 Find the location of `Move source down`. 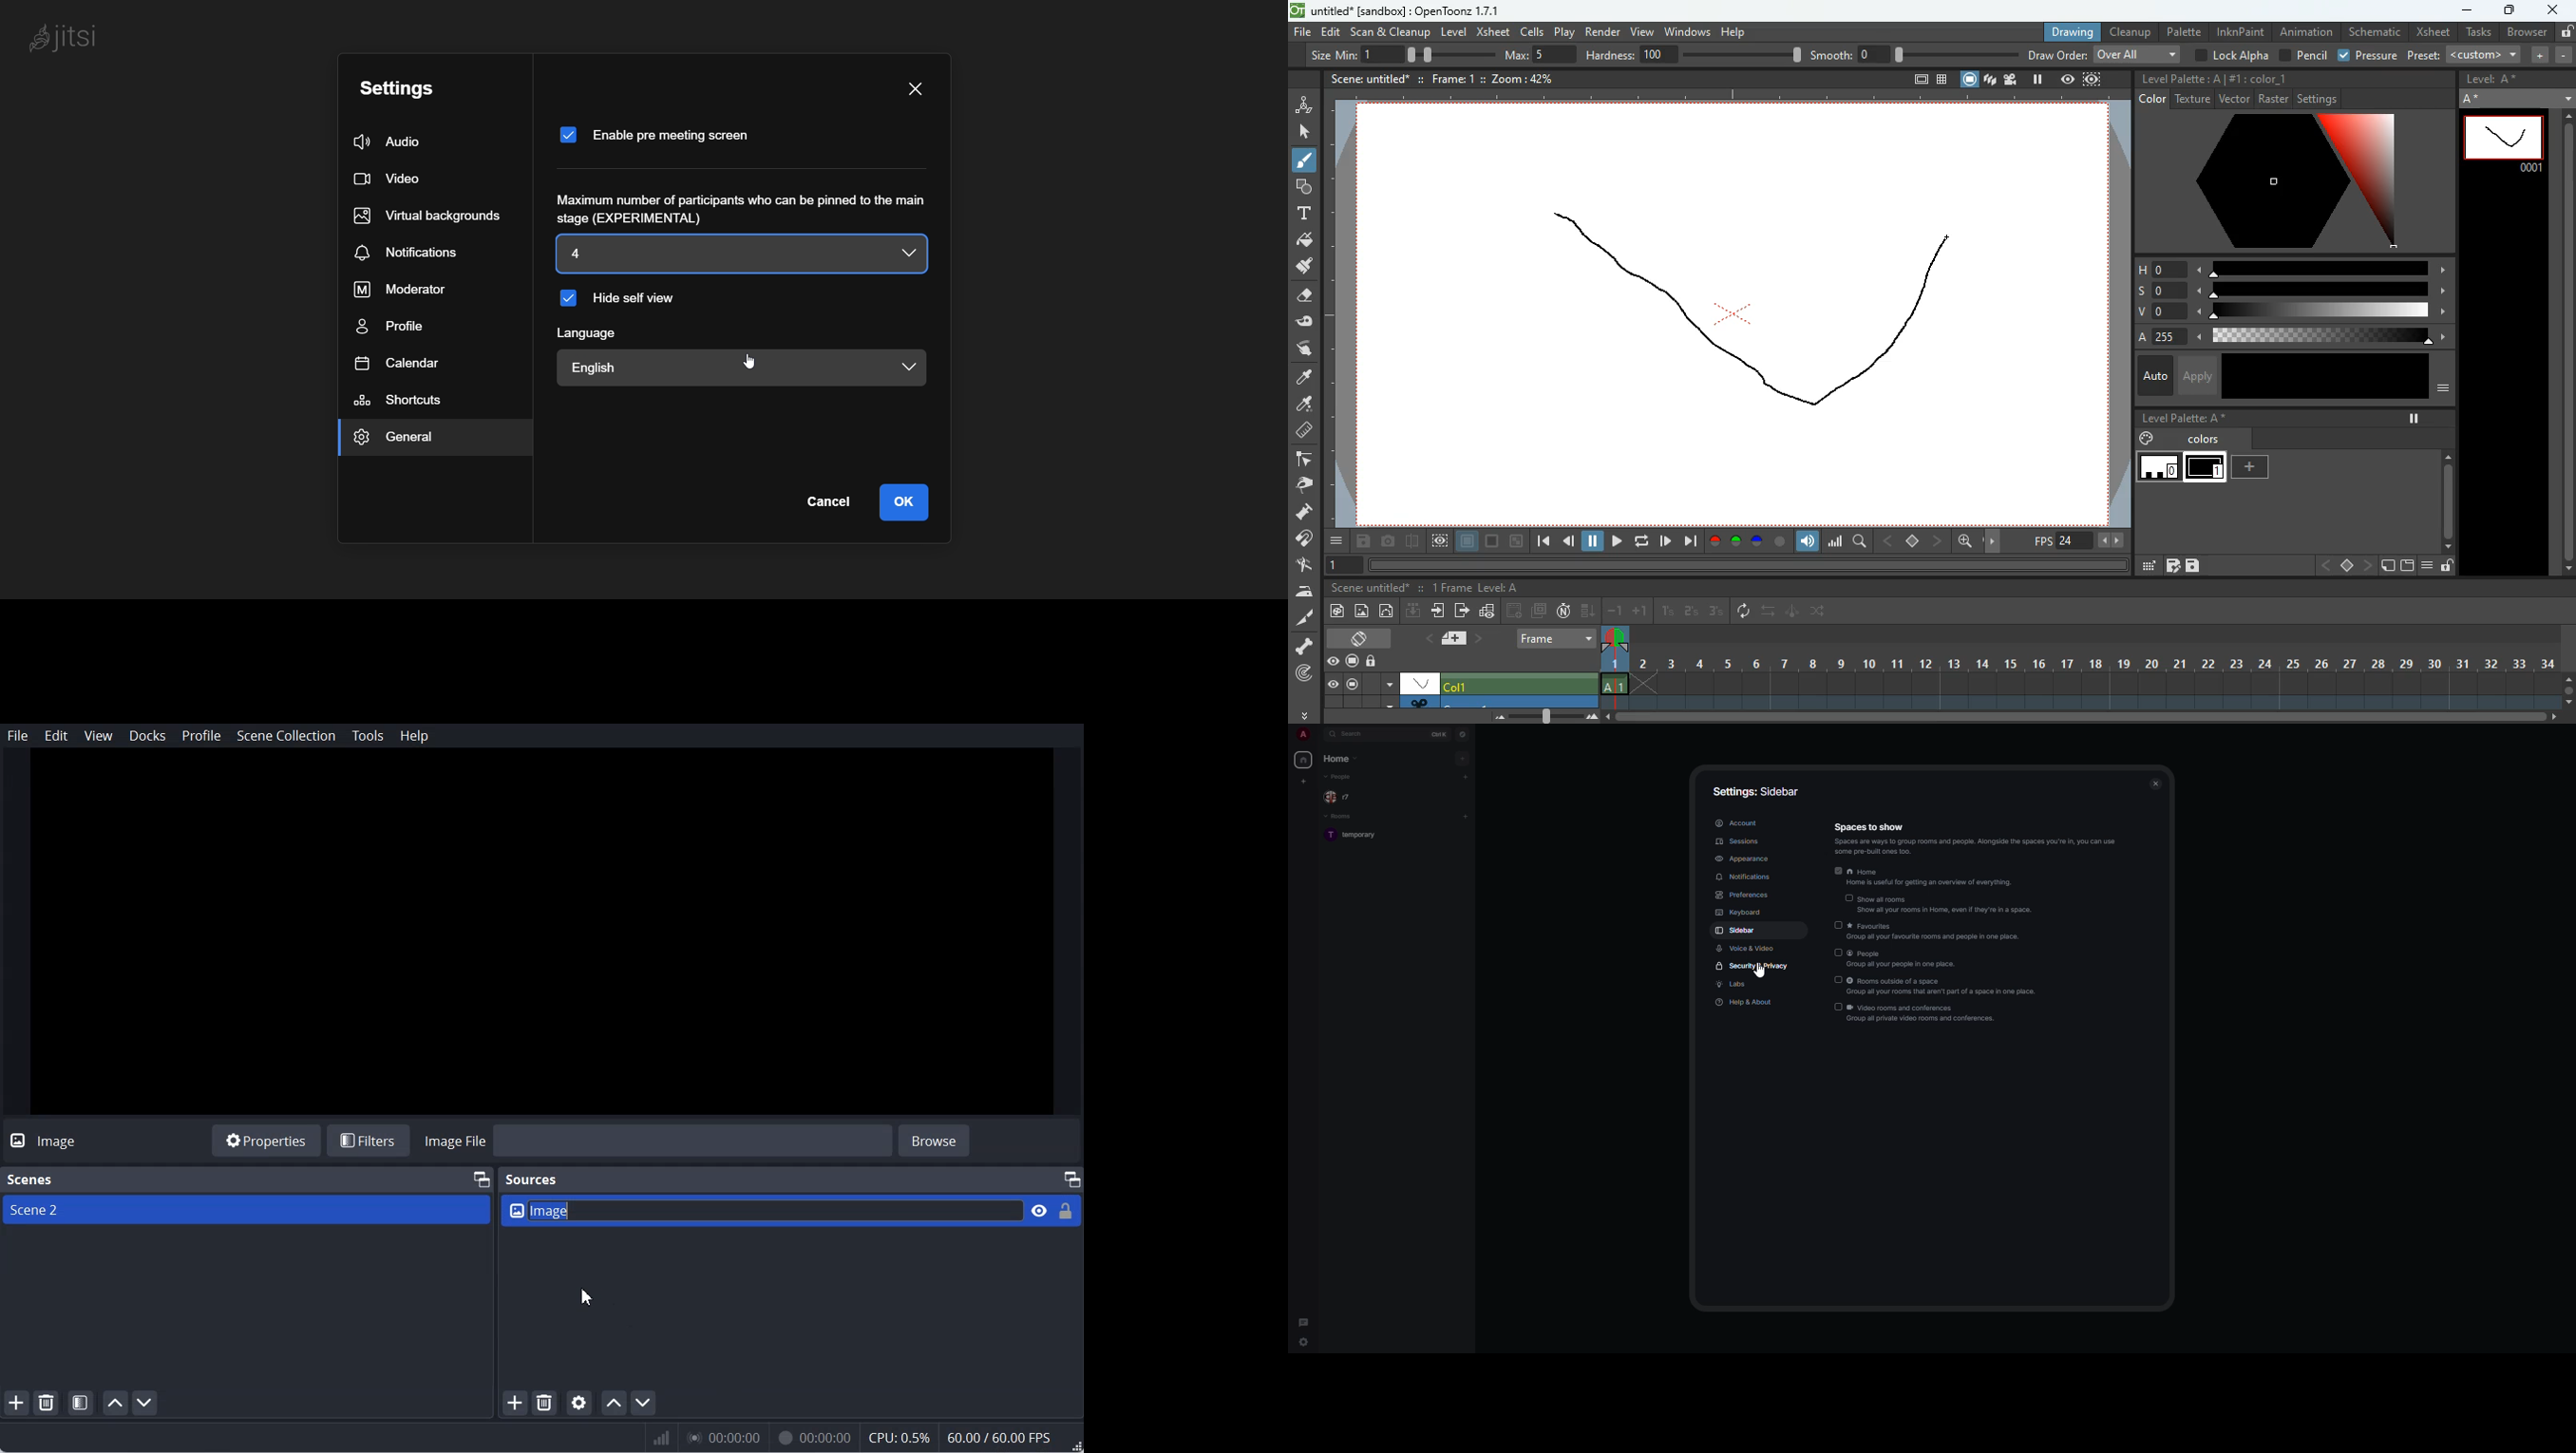

Move source down is located at coordinates (645, 1402).